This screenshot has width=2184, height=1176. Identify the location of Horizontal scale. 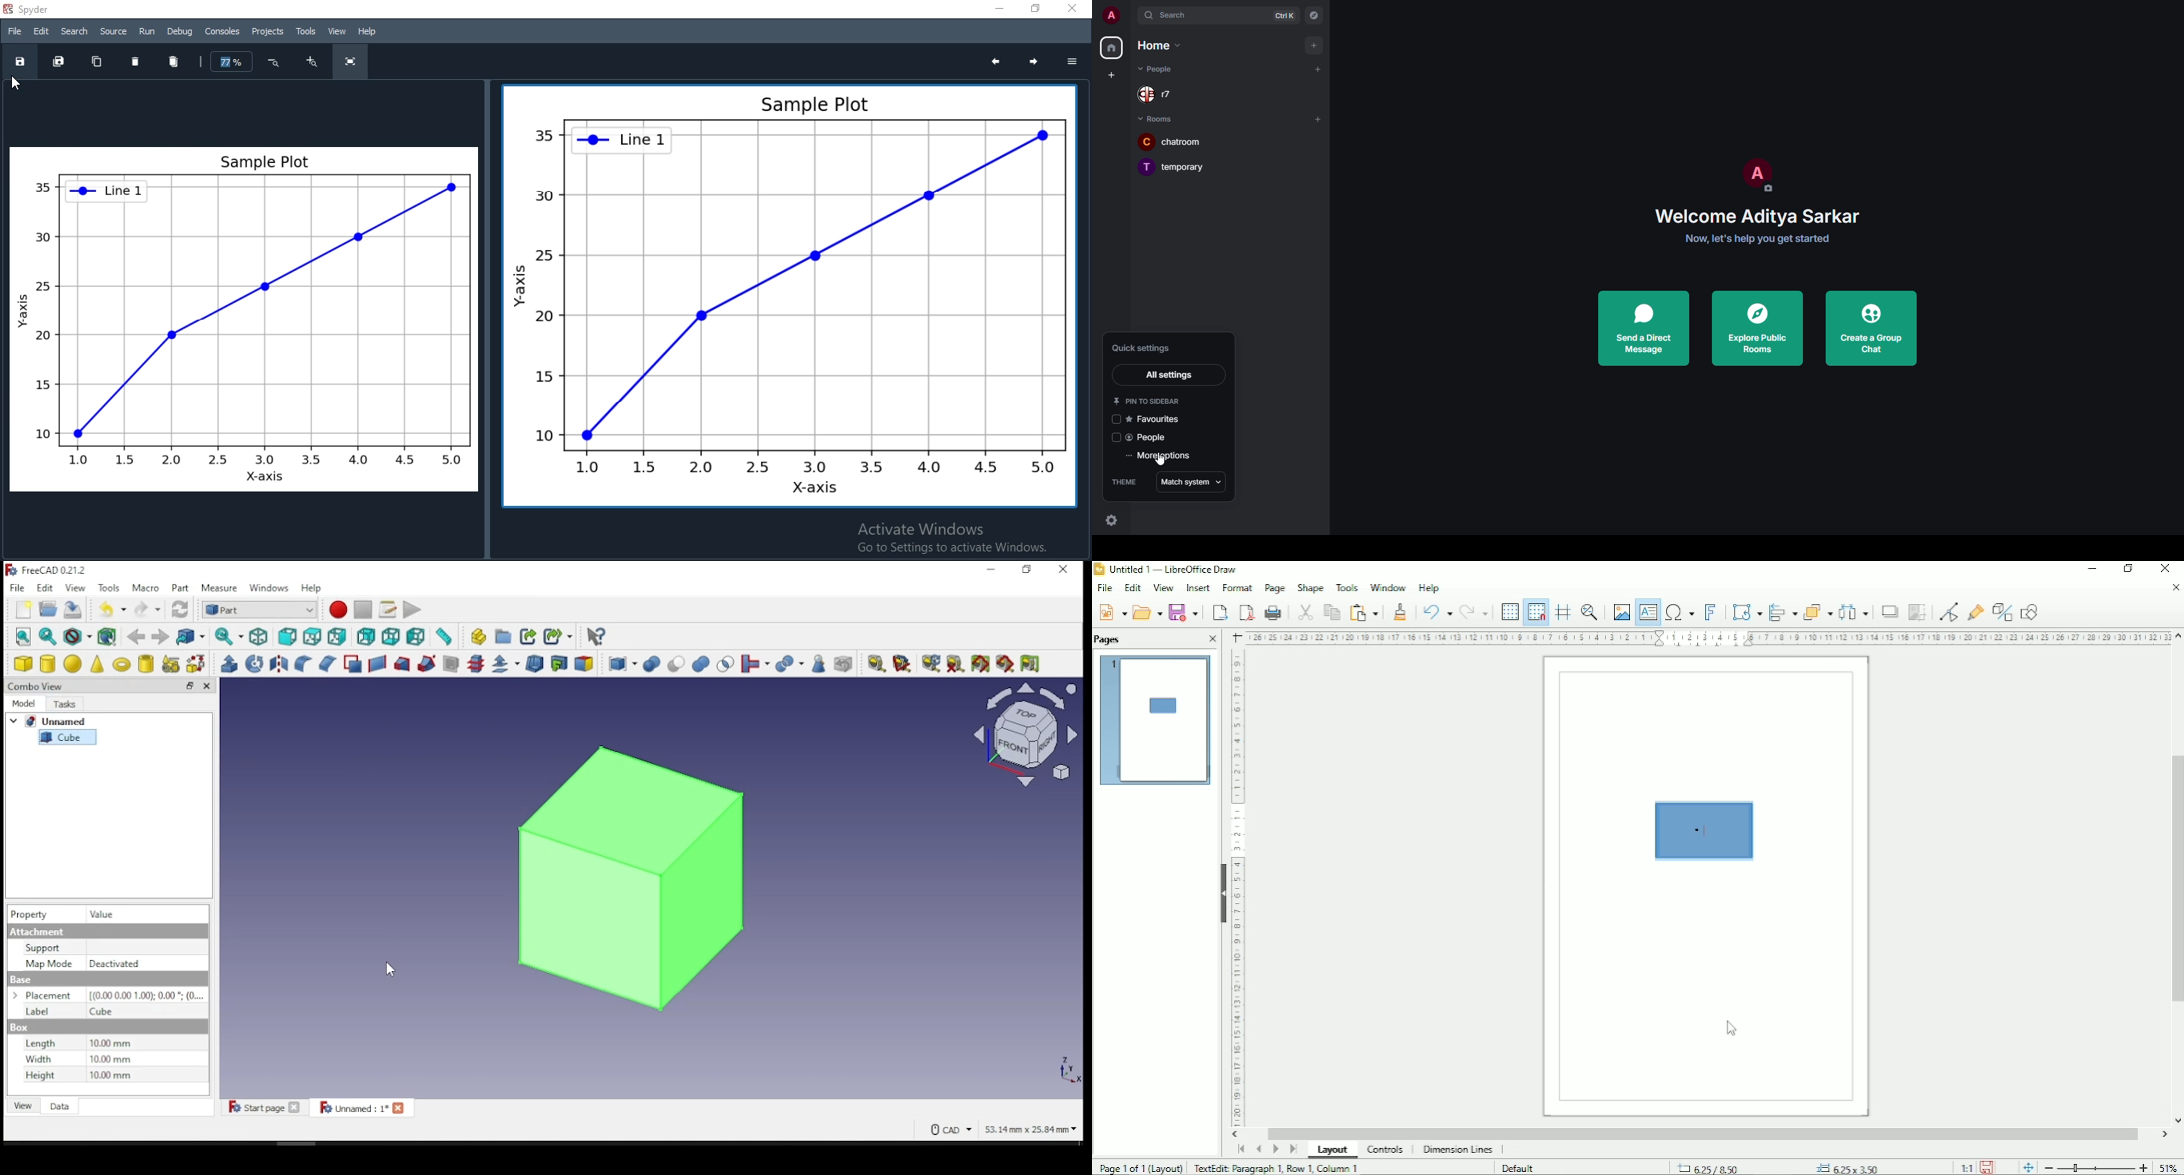
(1709, 638).